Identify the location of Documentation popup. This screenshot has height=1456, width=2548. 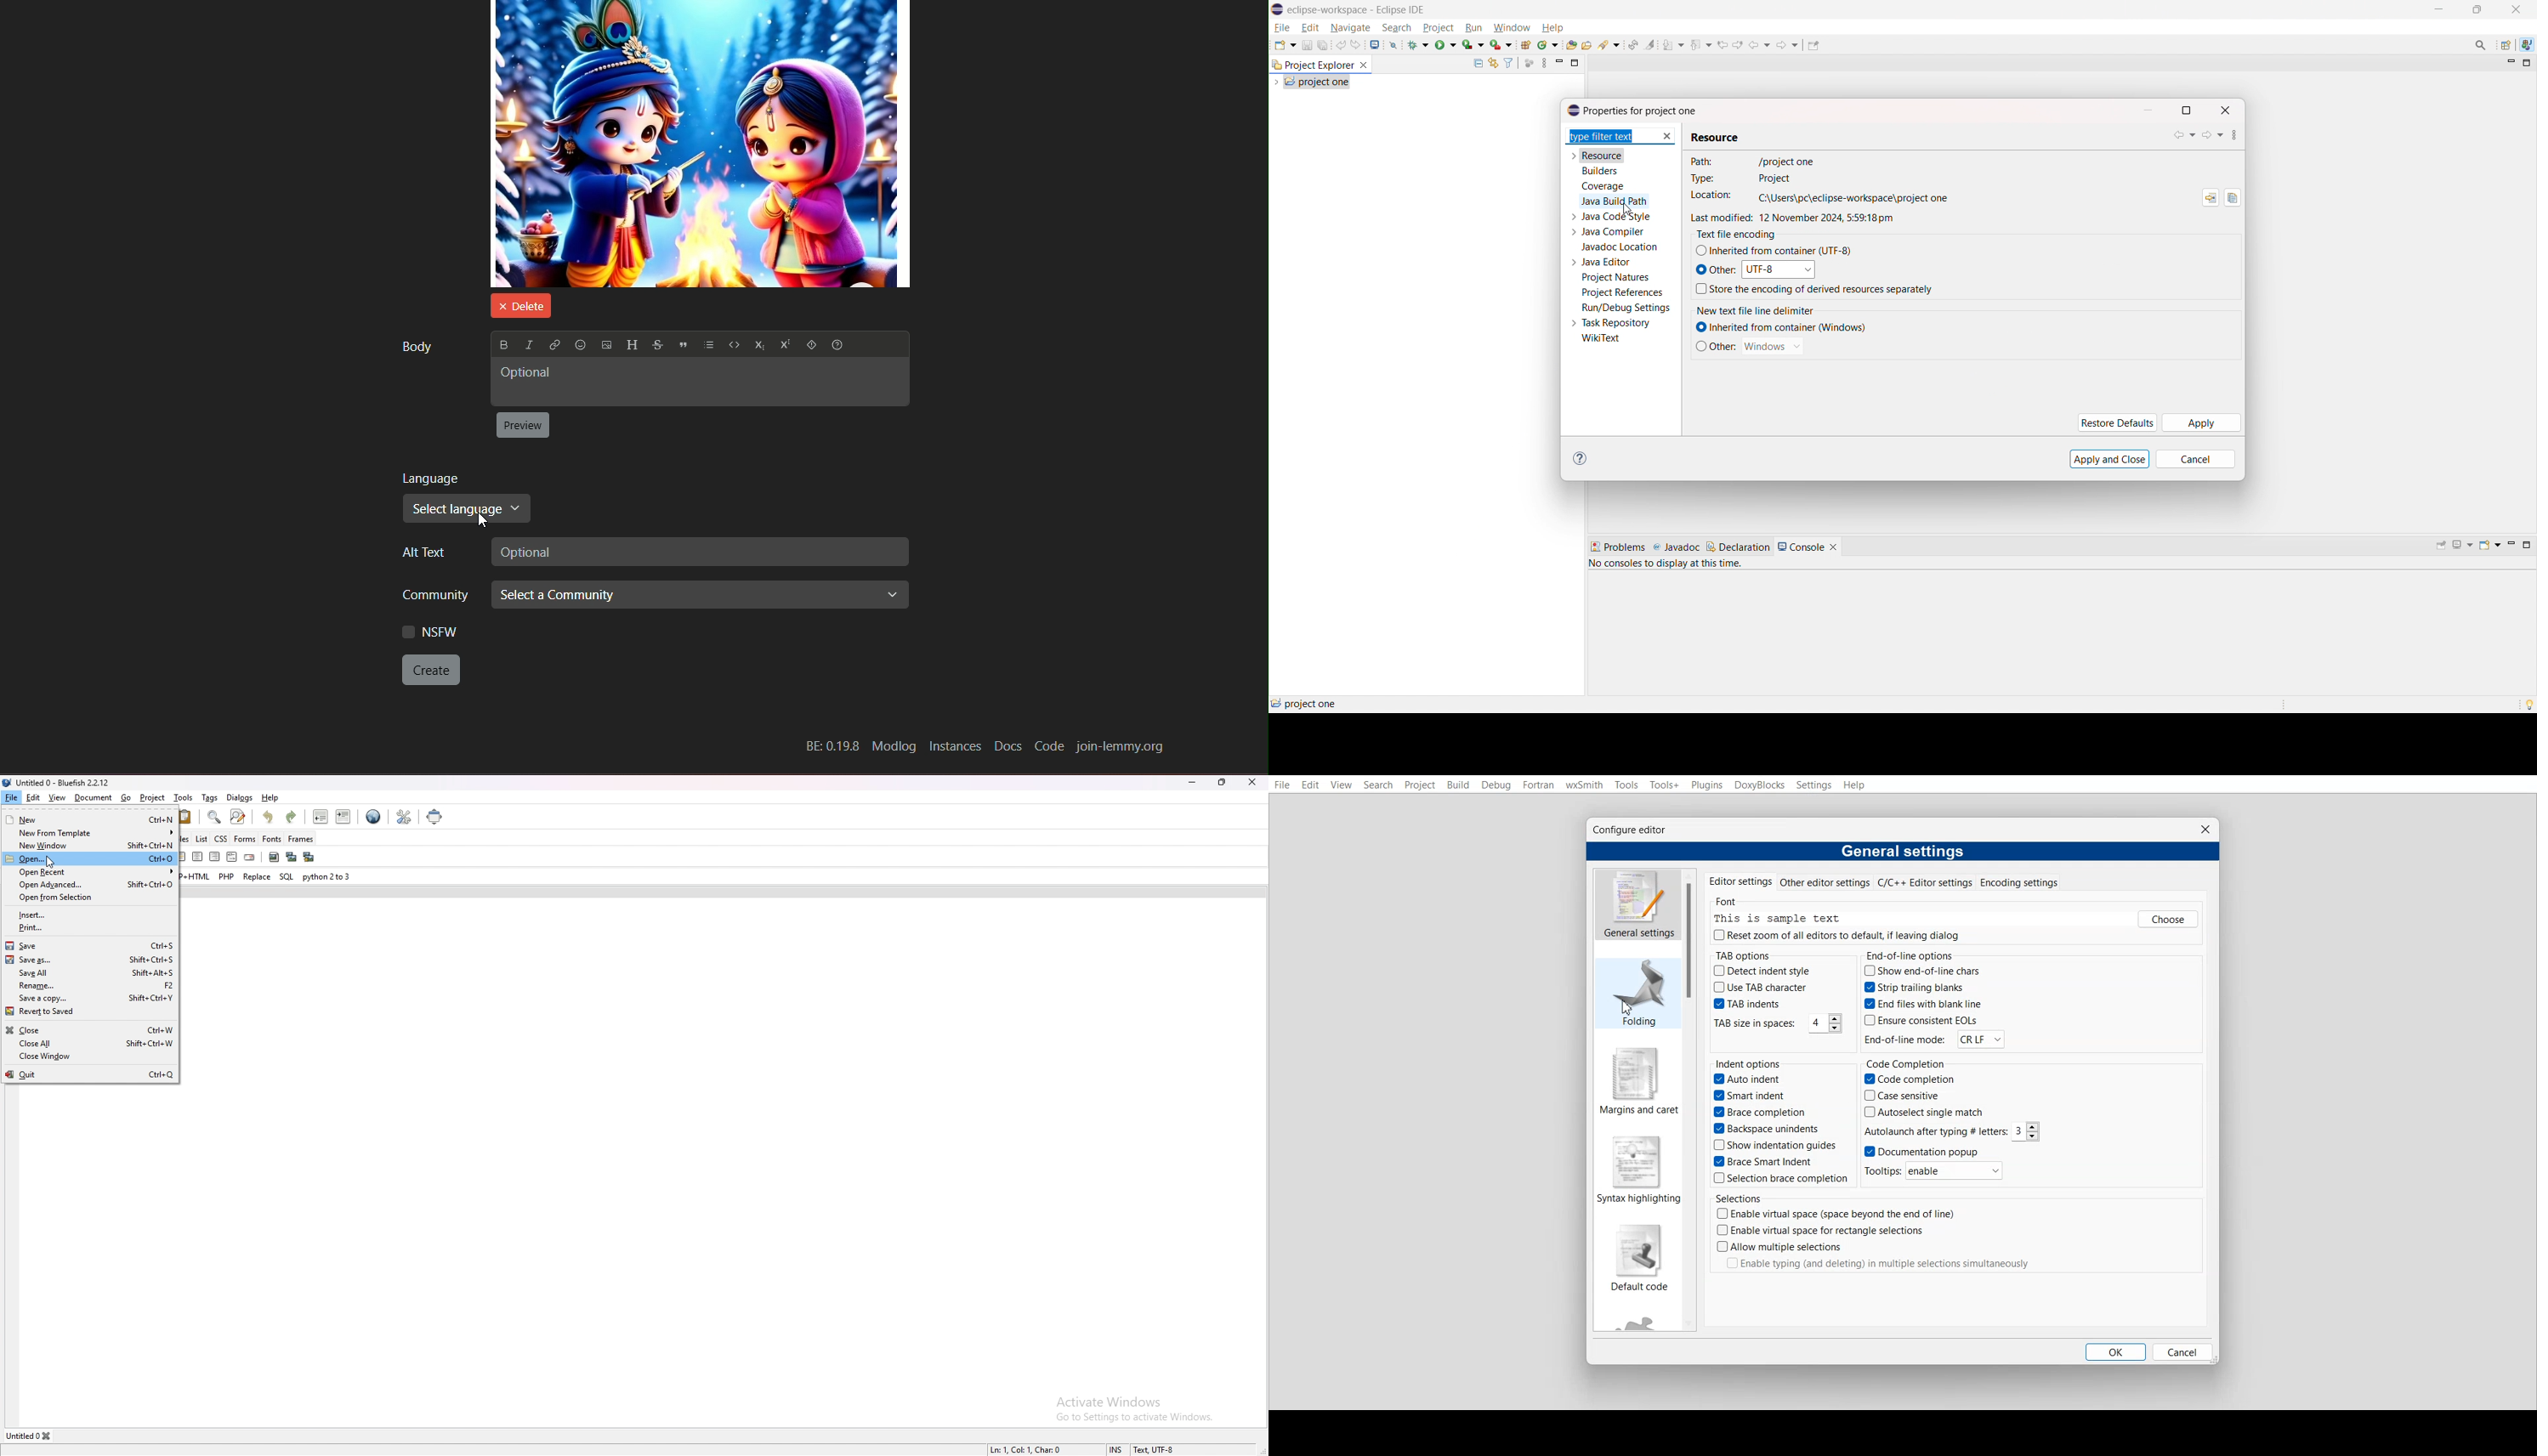
(1924, 1152).